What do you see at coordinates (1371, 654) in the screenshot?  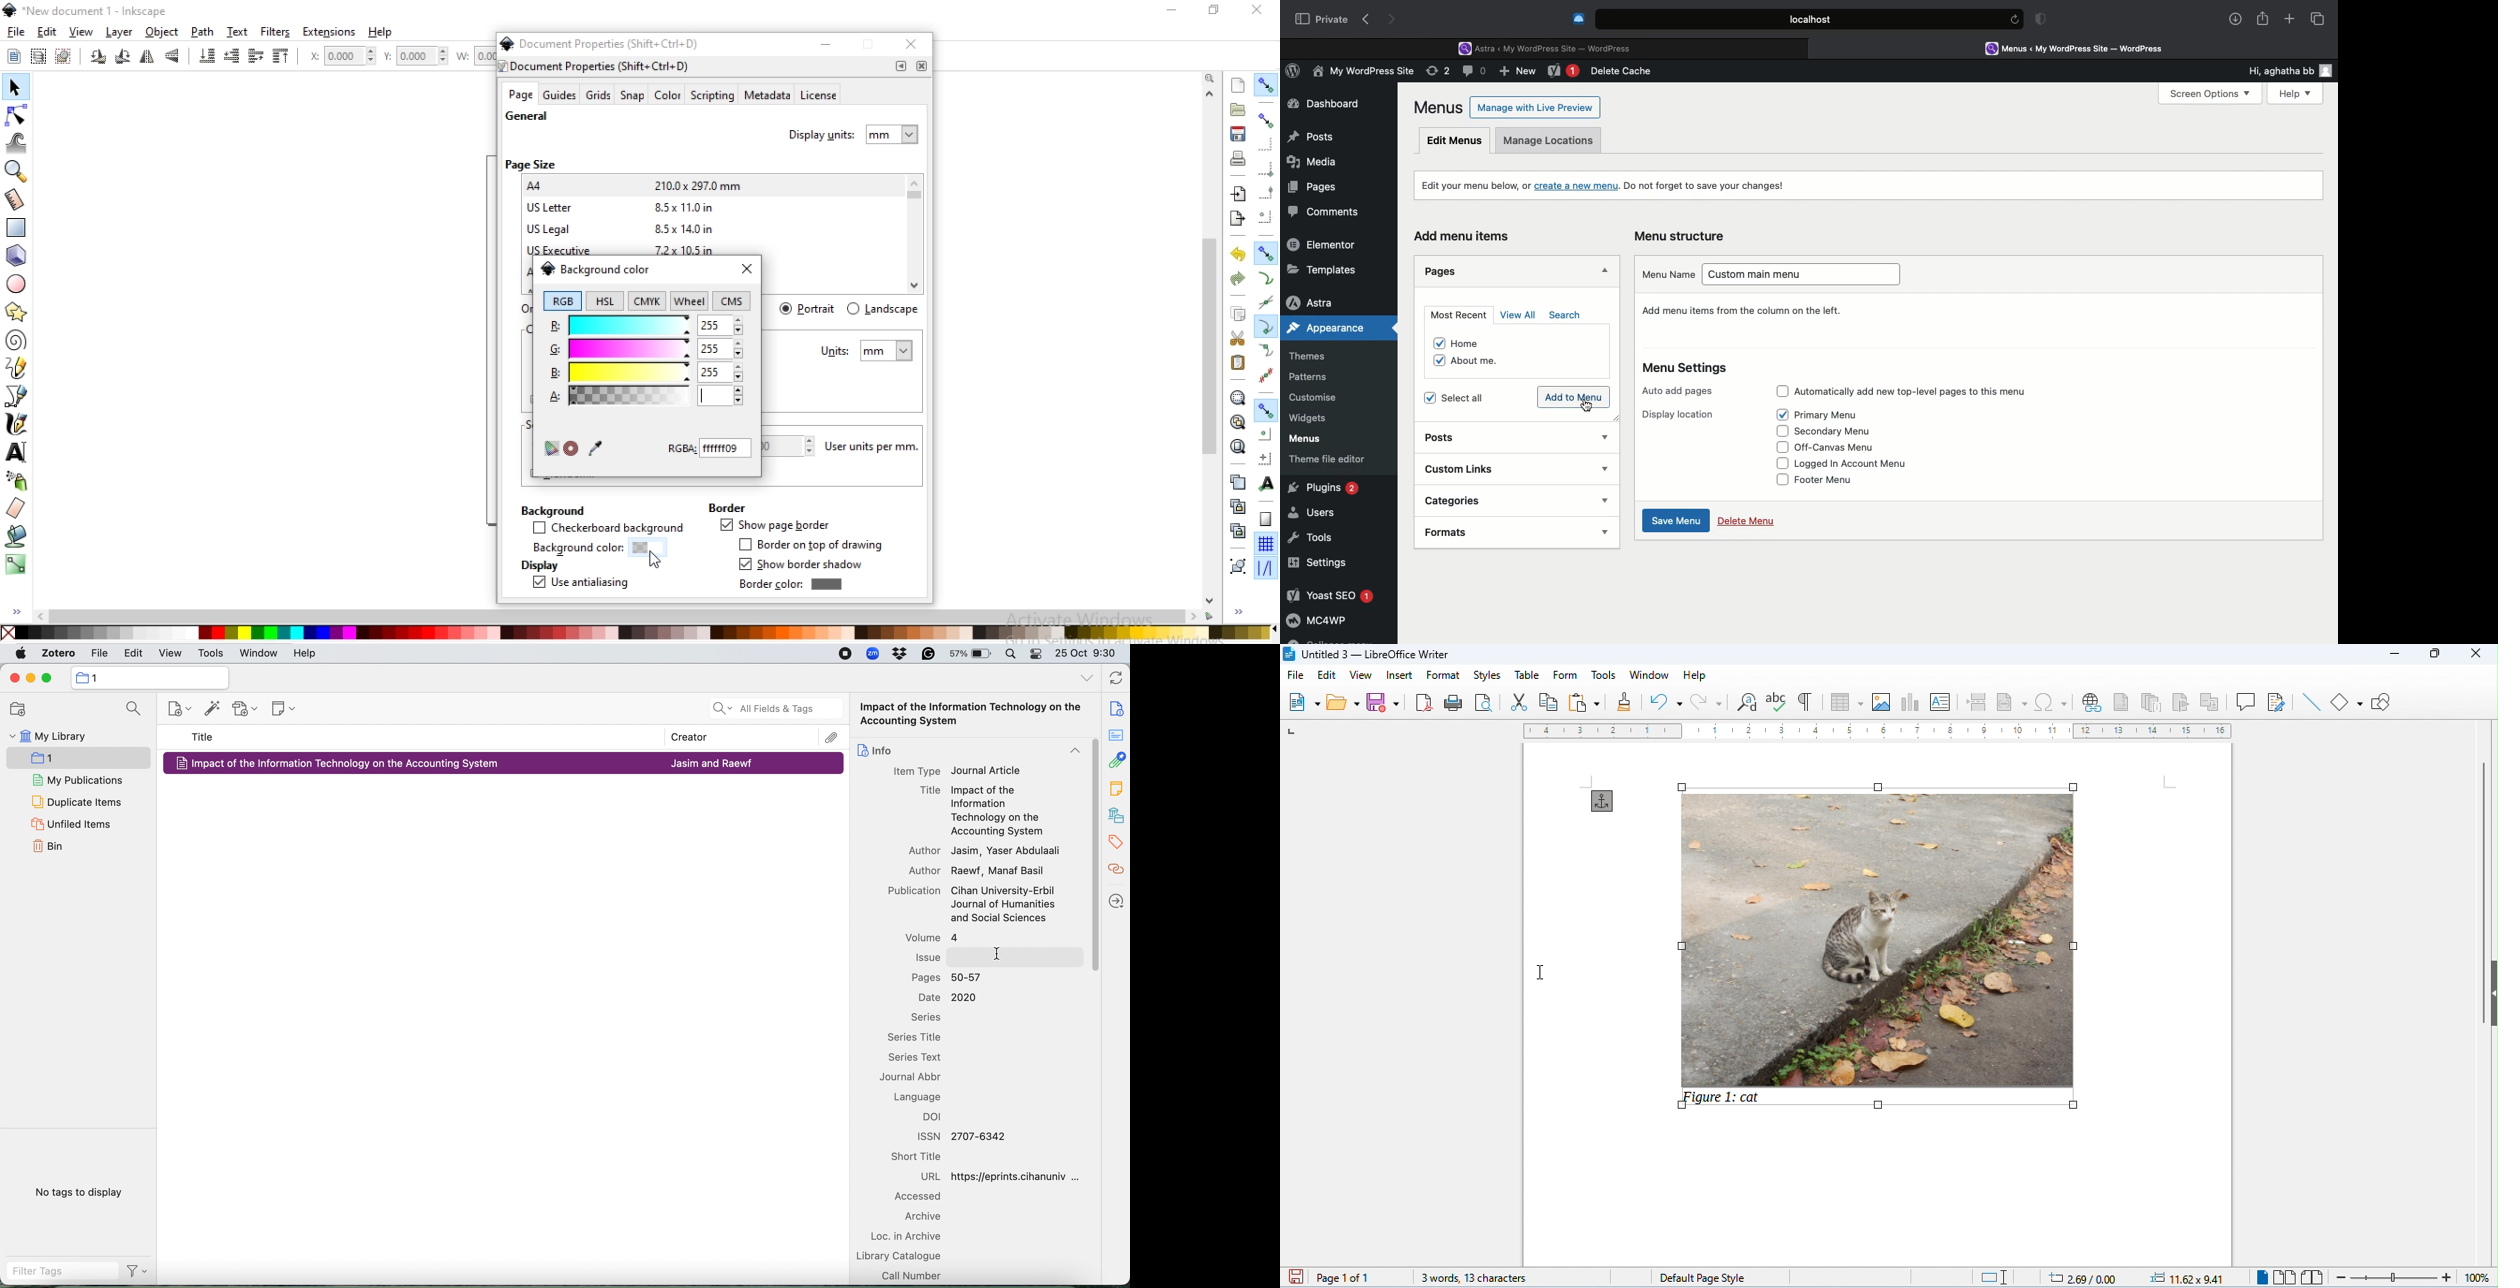 I see `title` at bounding box center [1371, 654].